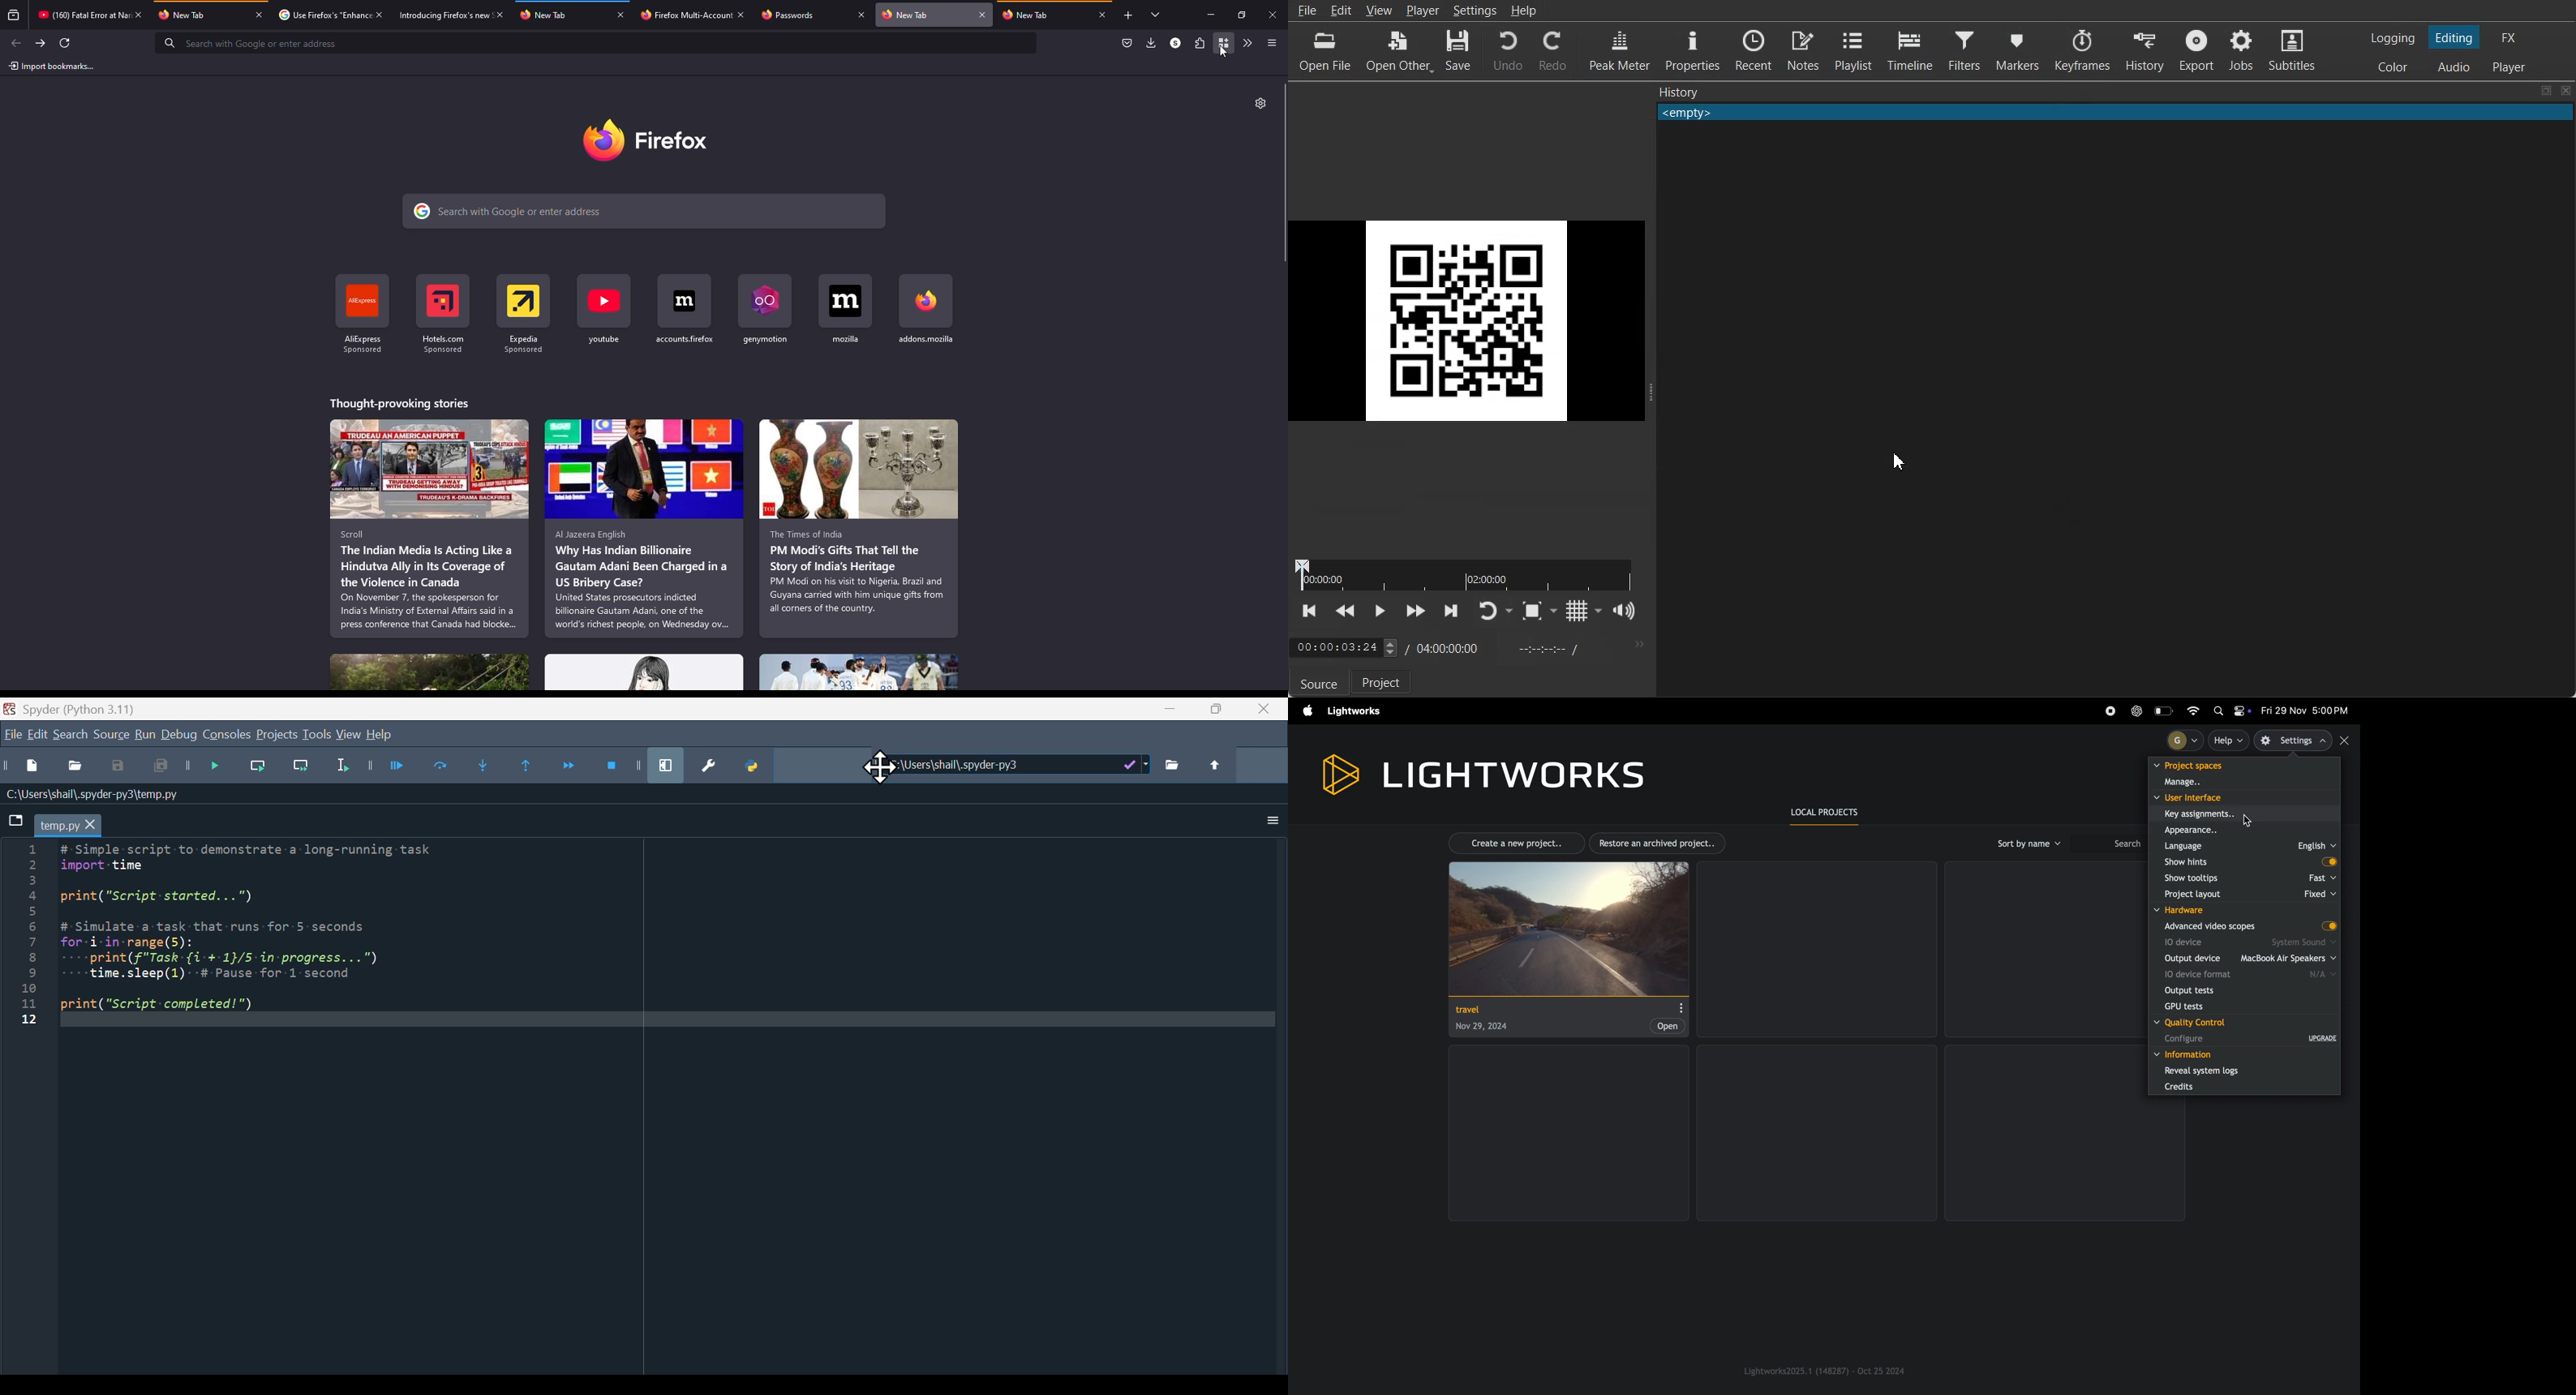  I want to click on search, so click(647, 211).